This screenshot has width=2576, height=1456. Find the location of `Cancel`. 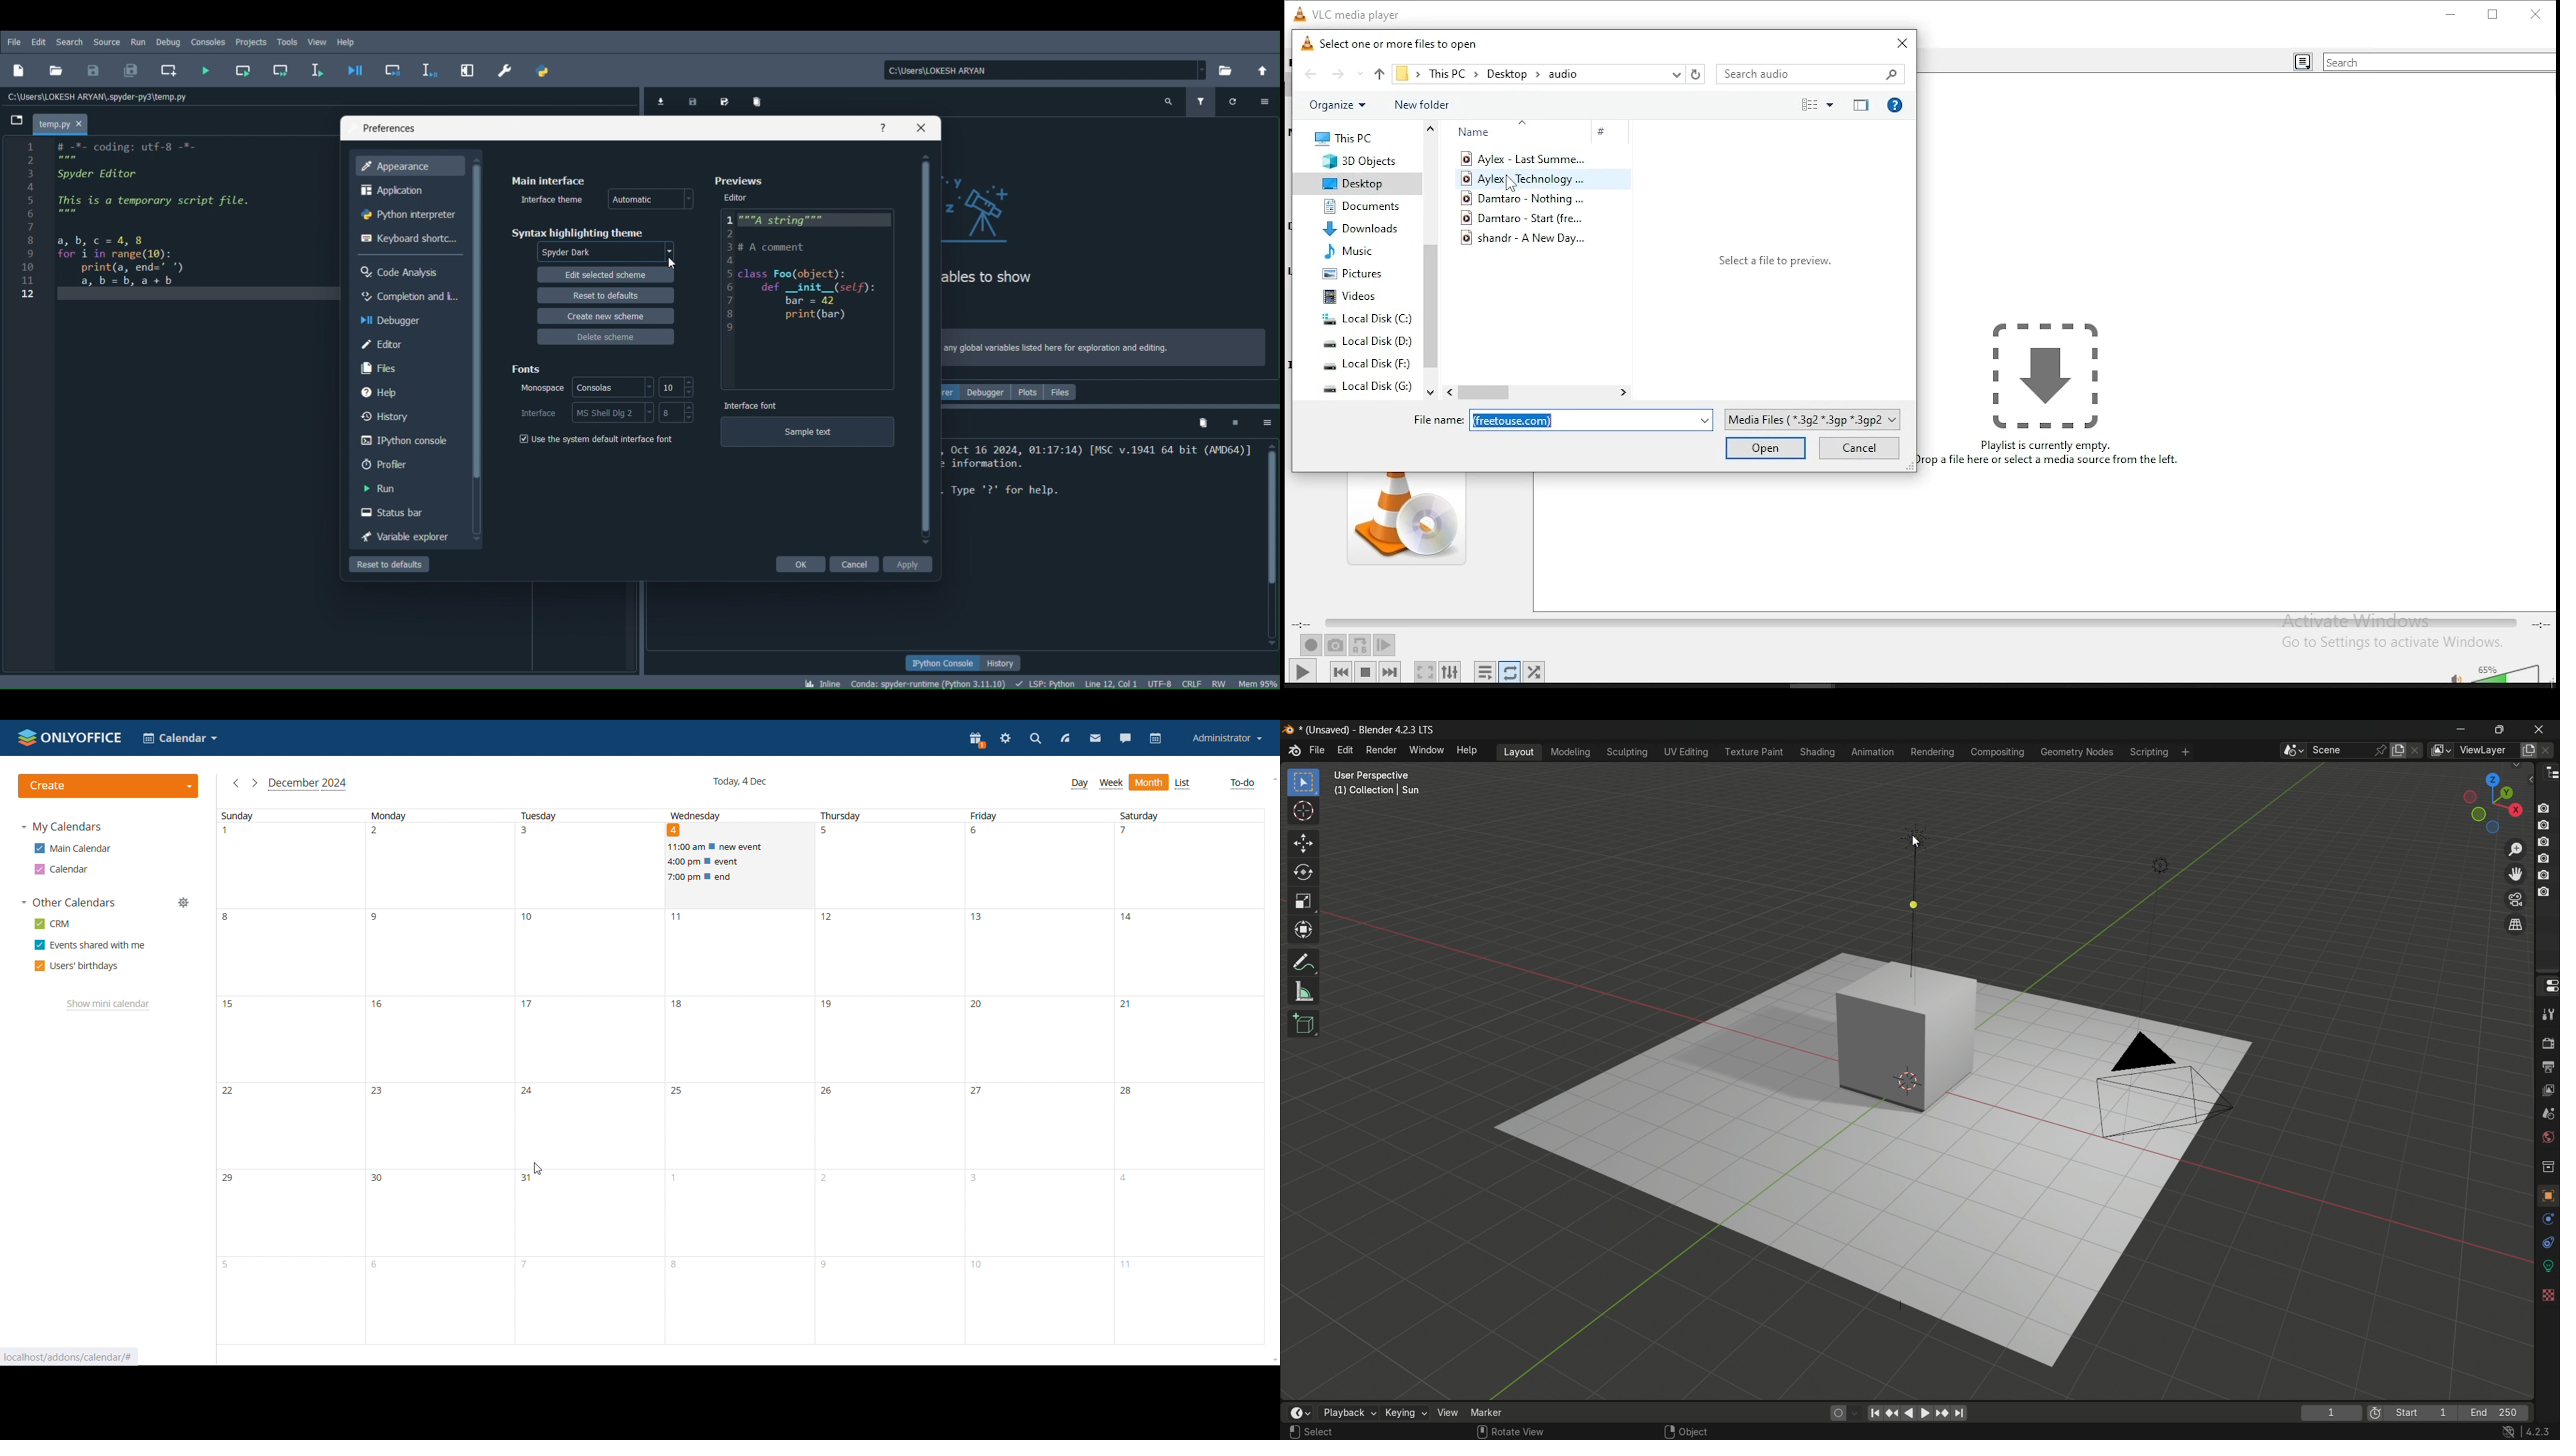

Cancel is located at coordinates (855, 563).